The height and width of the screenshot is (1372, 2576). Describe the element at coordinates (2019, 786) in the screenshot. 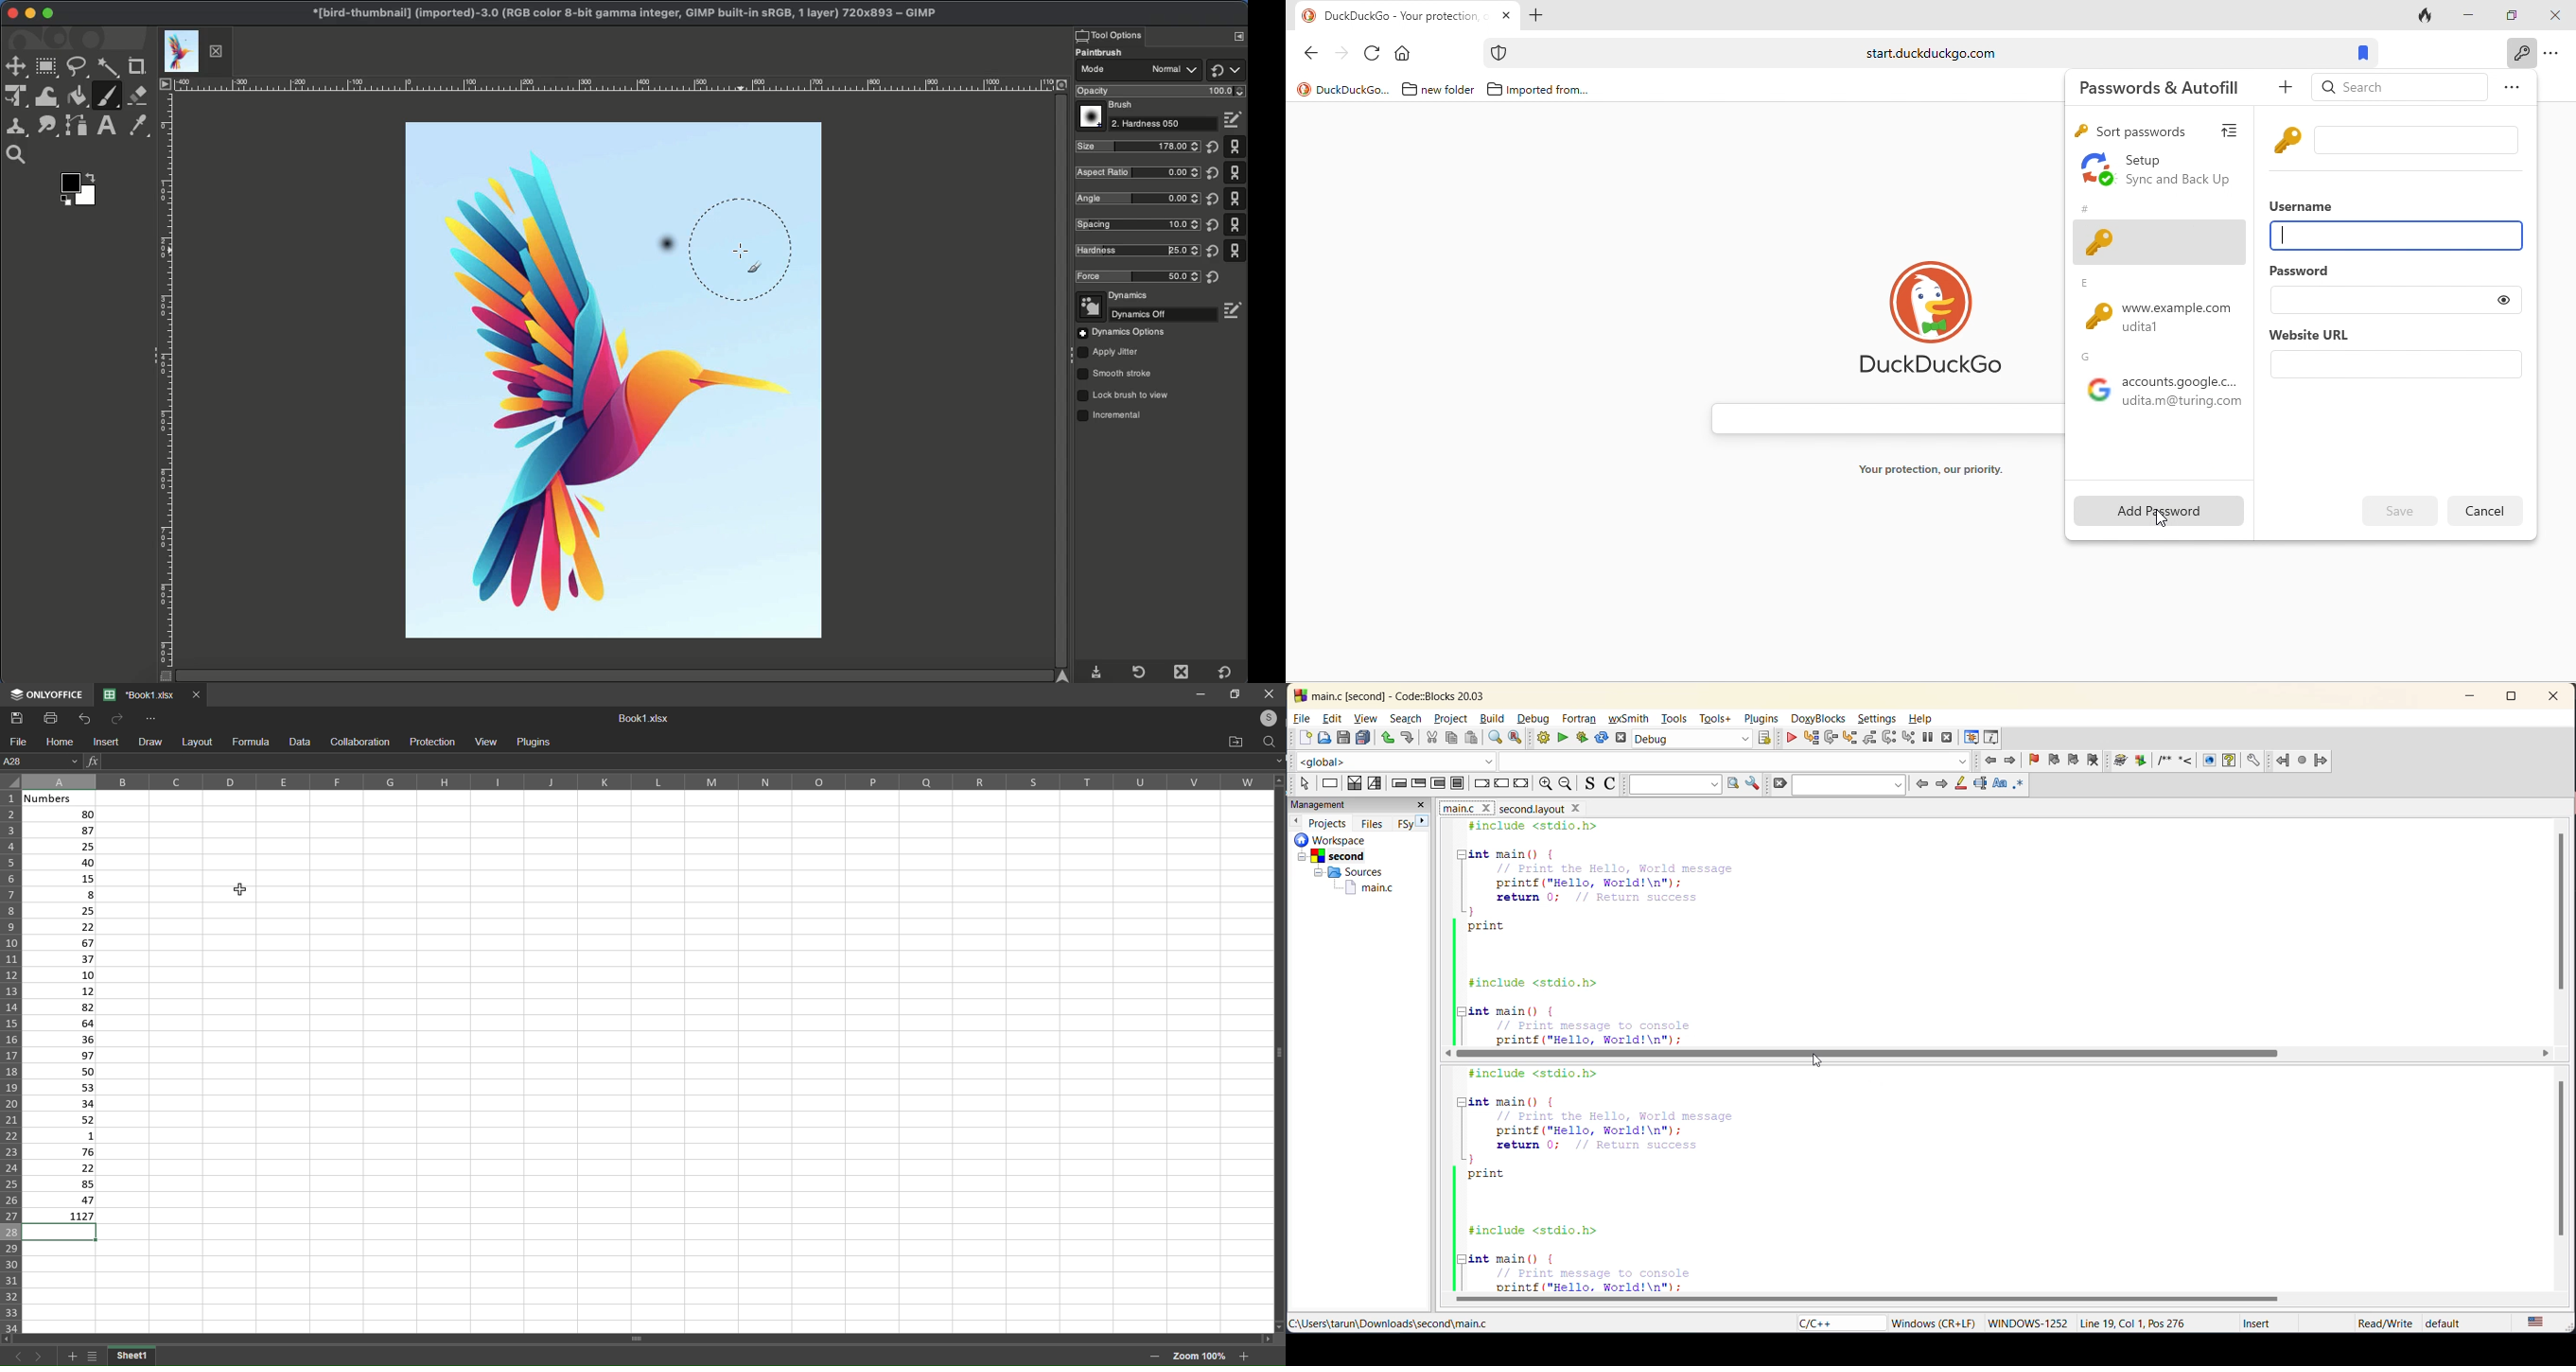

I see `regex` at that location.